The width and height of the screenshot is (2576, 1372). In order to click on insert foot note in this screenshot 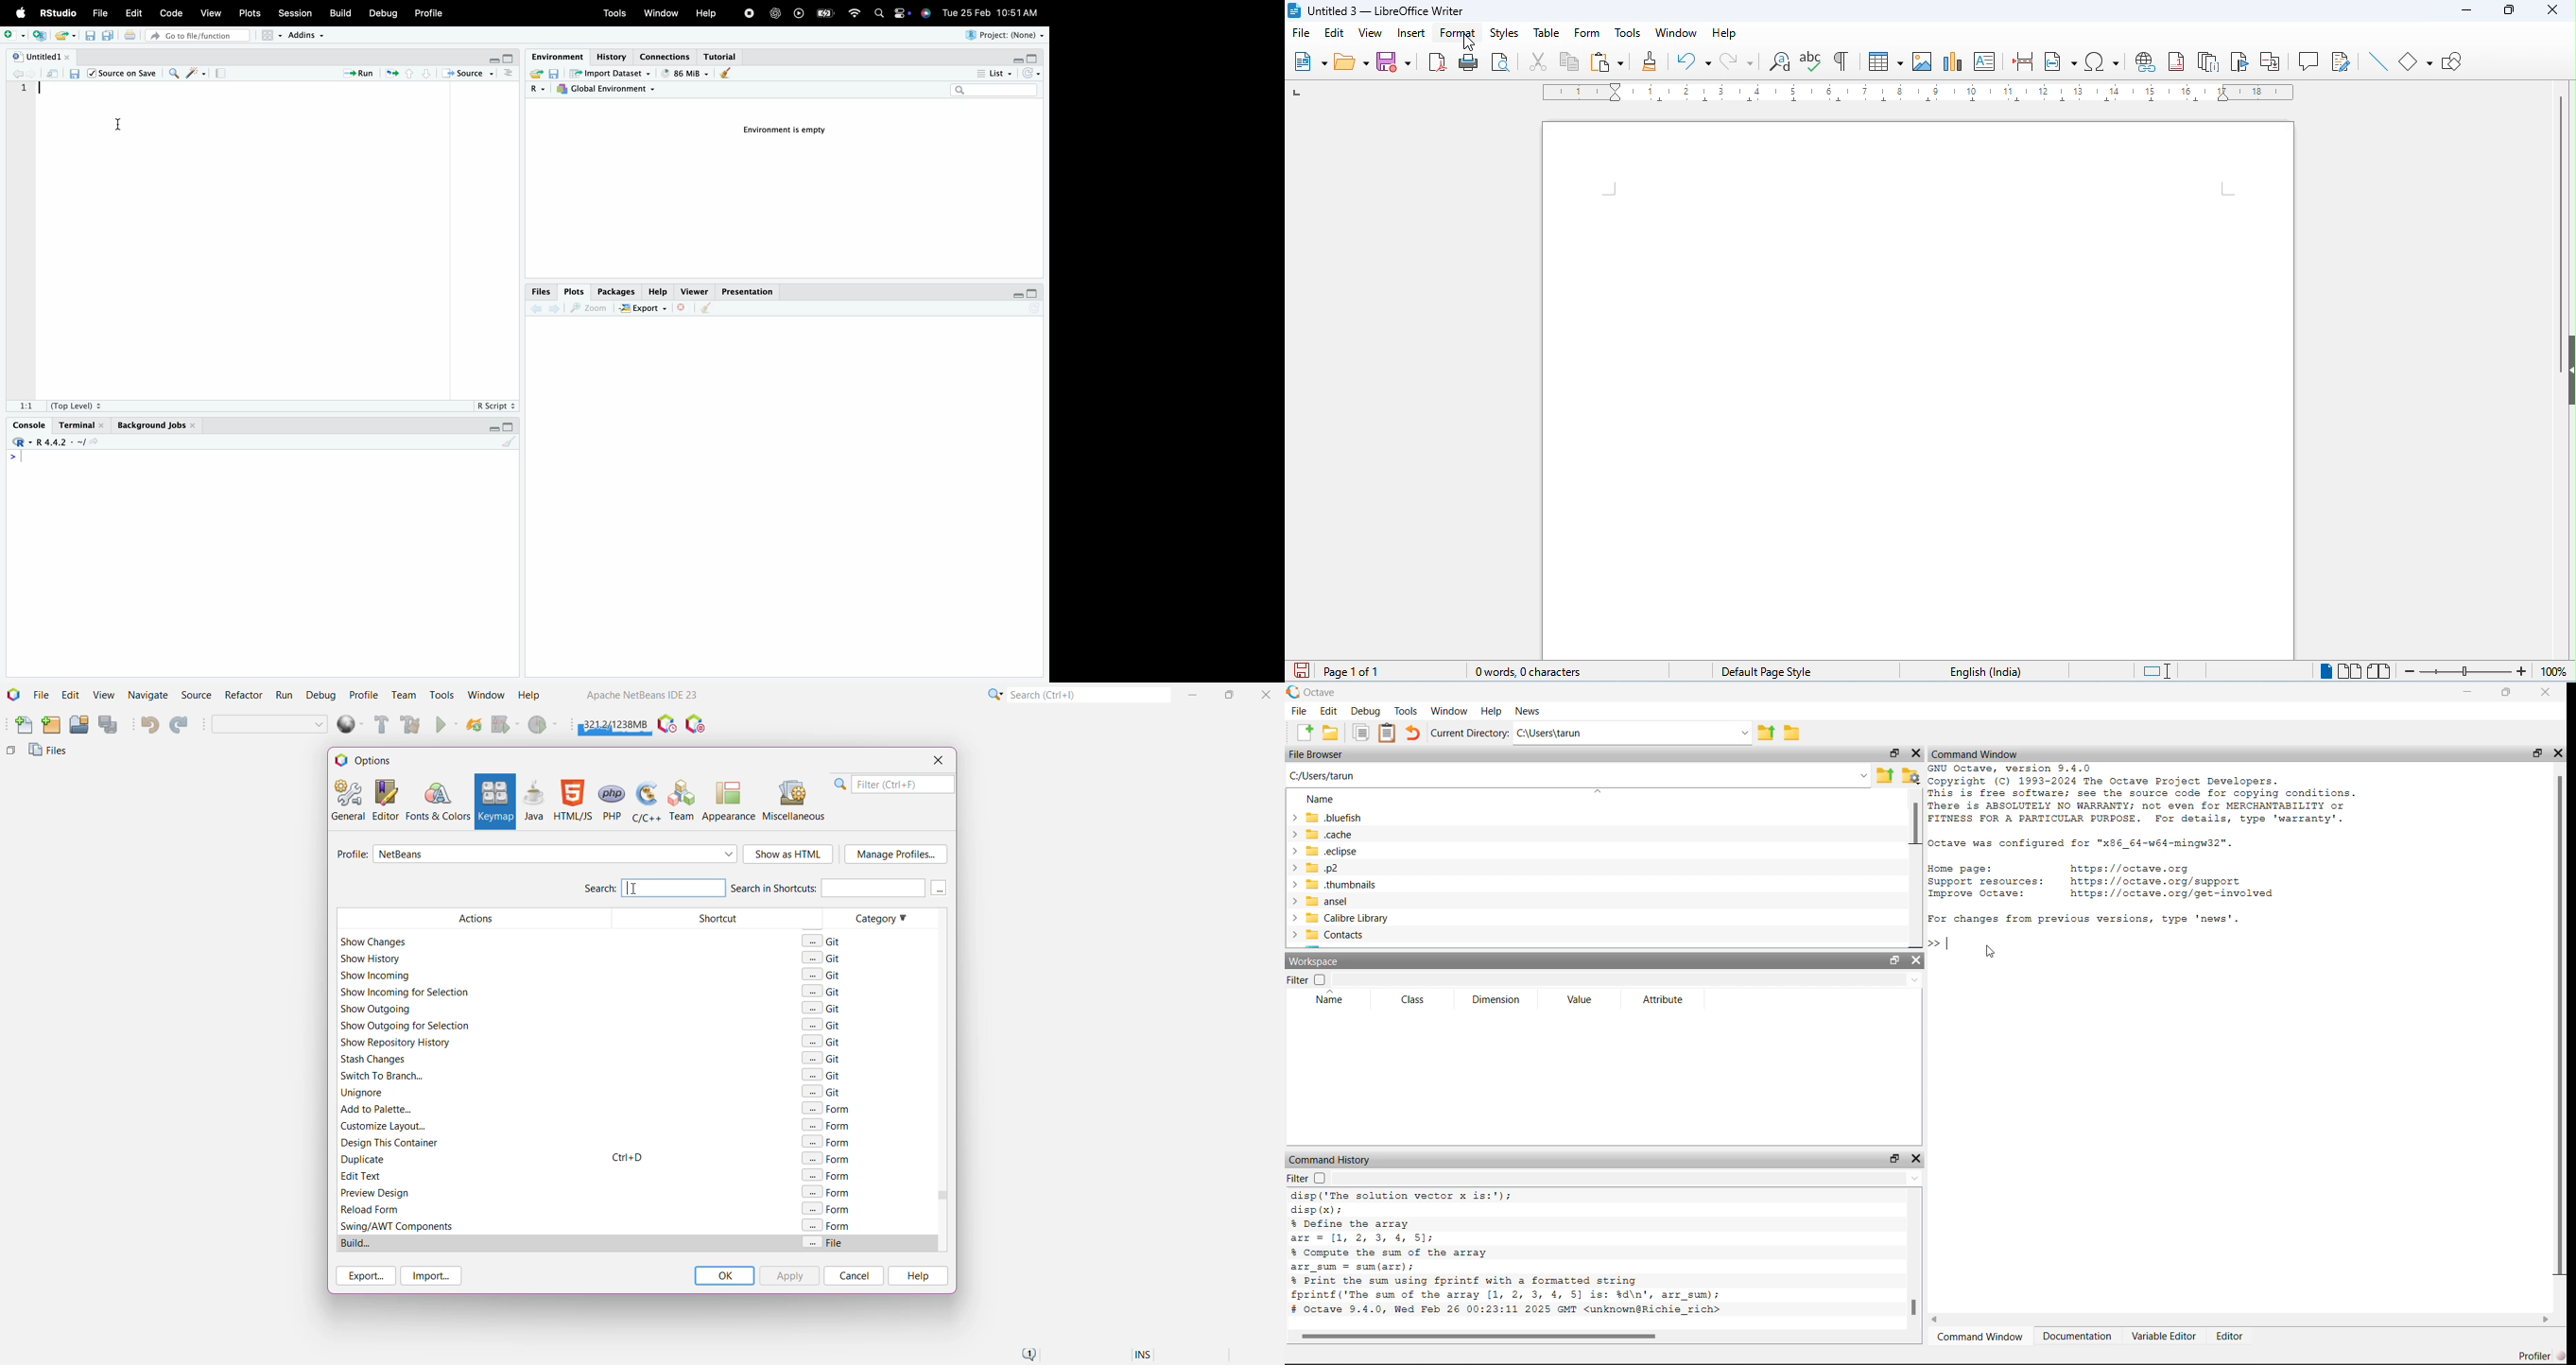, I will do `click(2177, 61)`.